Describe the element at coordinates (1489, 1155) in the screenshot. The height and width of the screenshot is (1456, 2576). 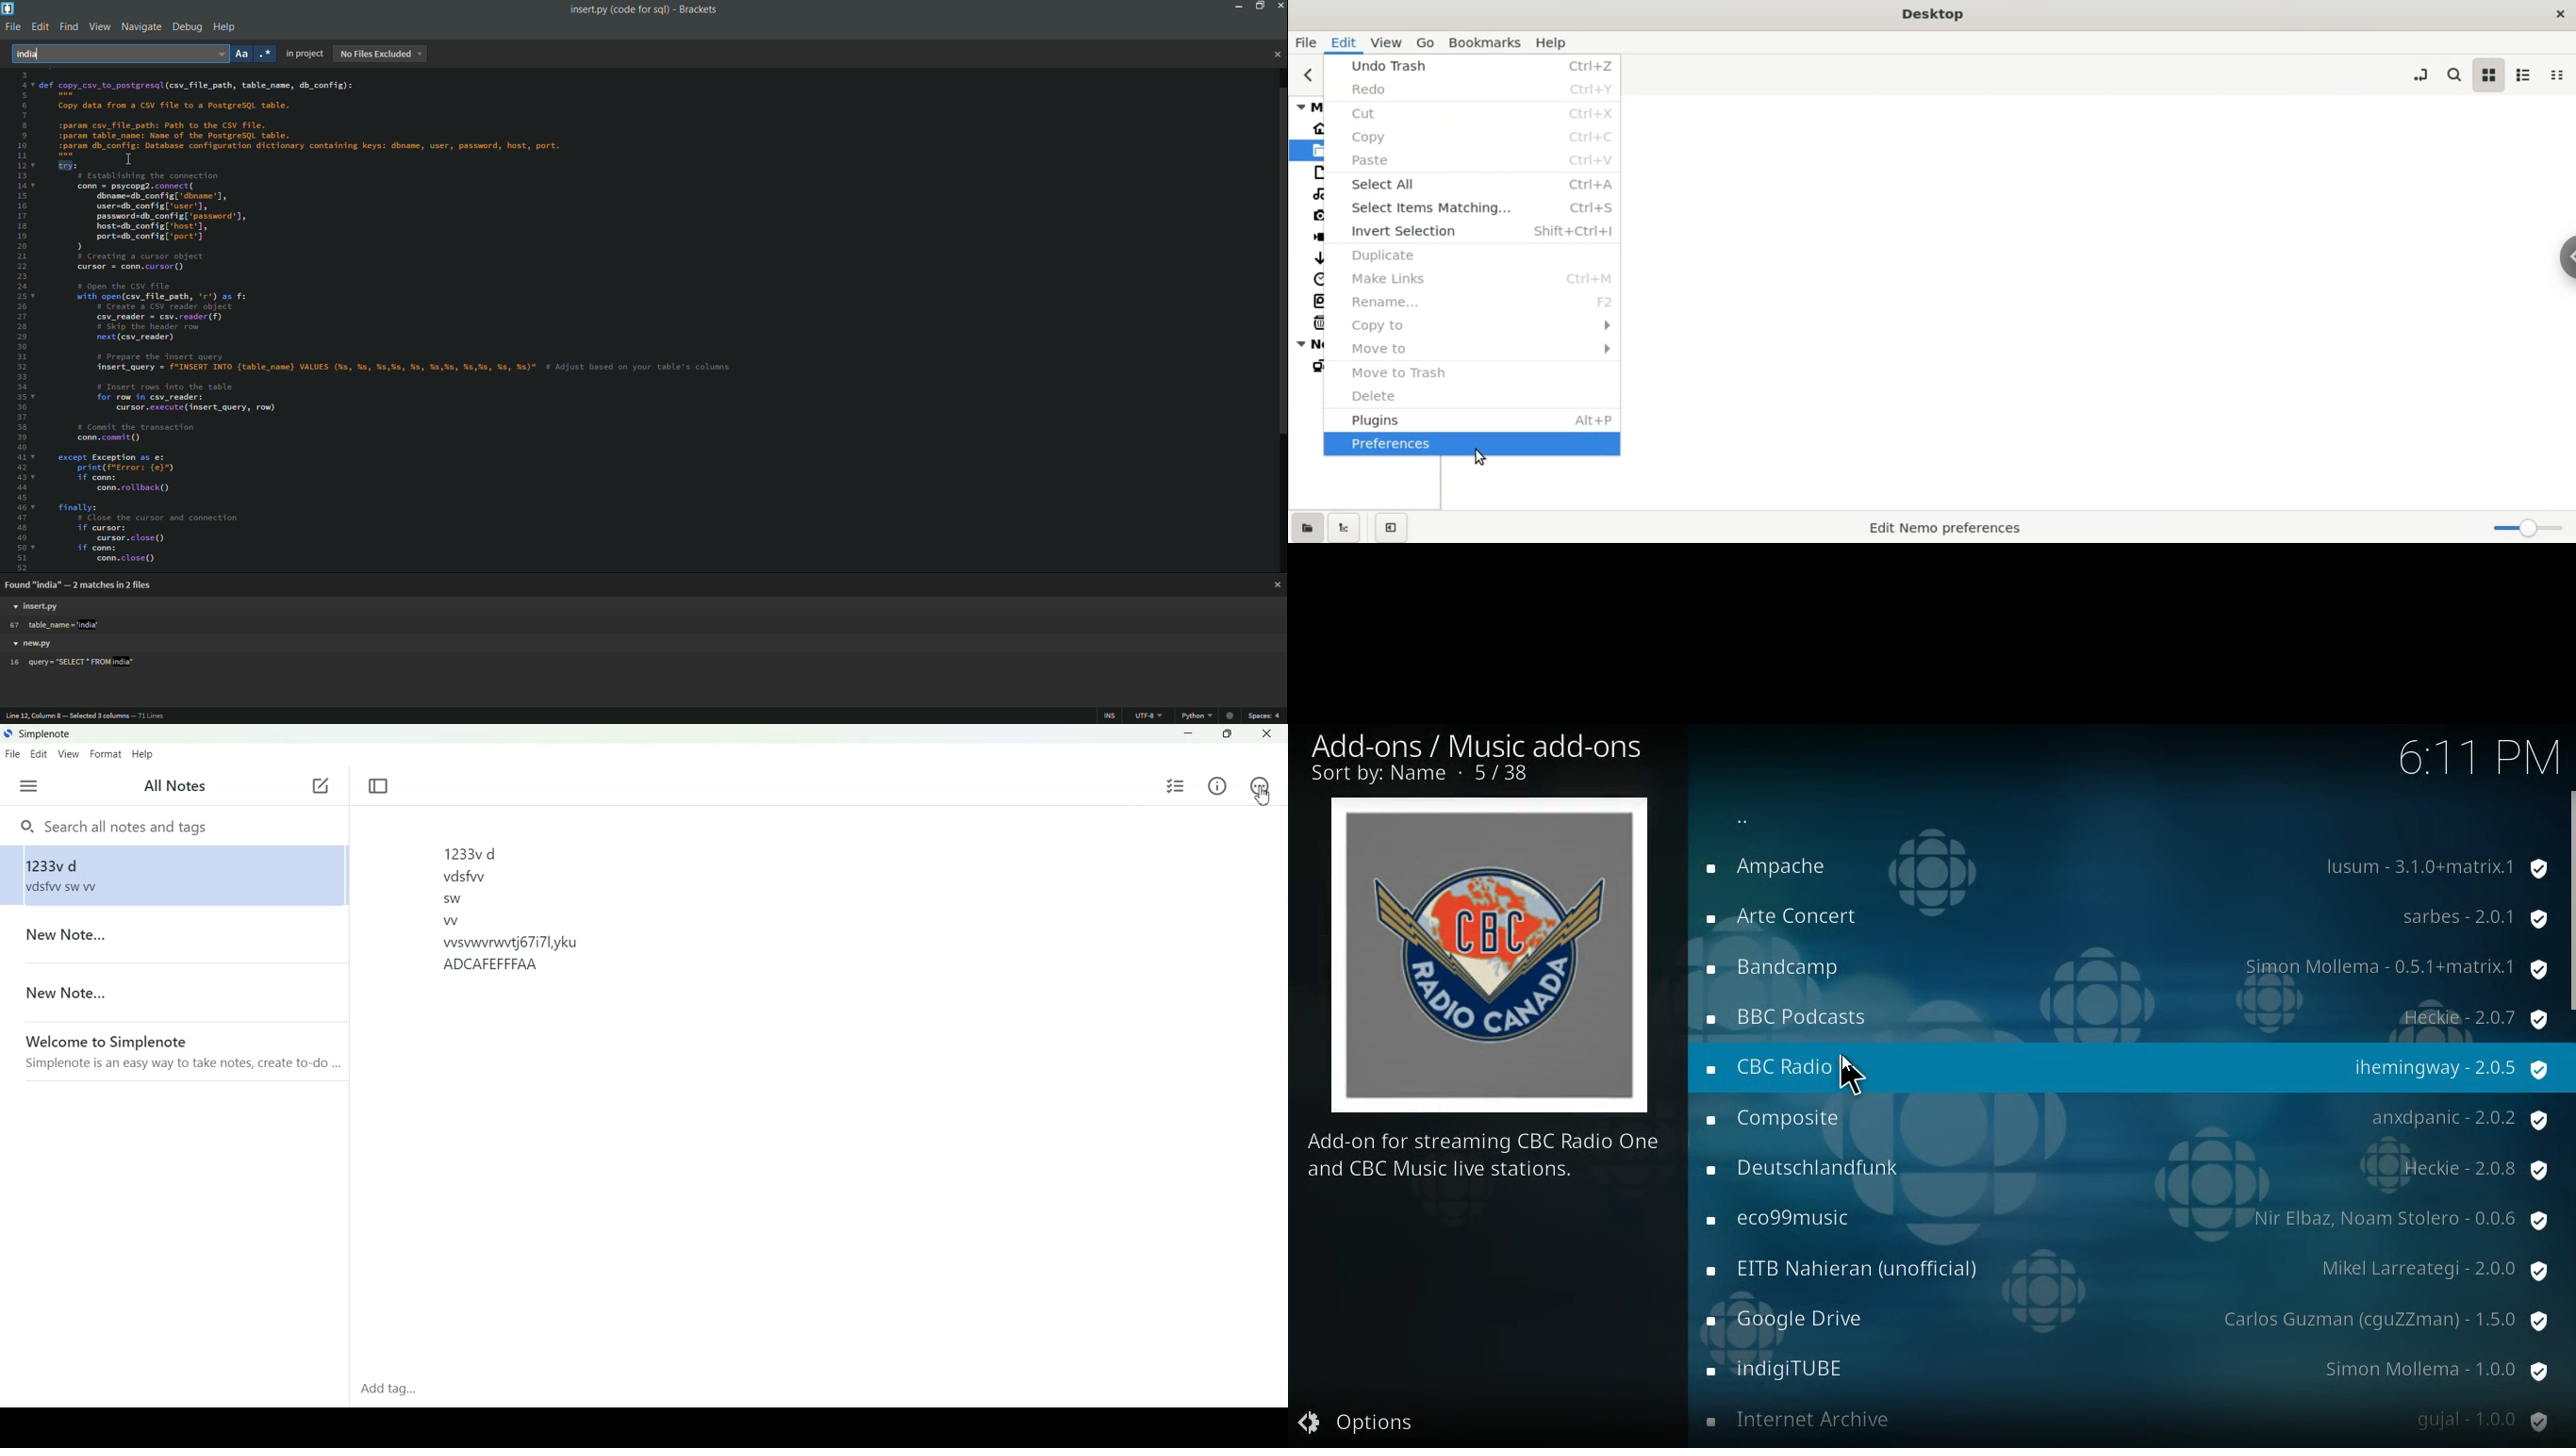
I see `description` at that location.